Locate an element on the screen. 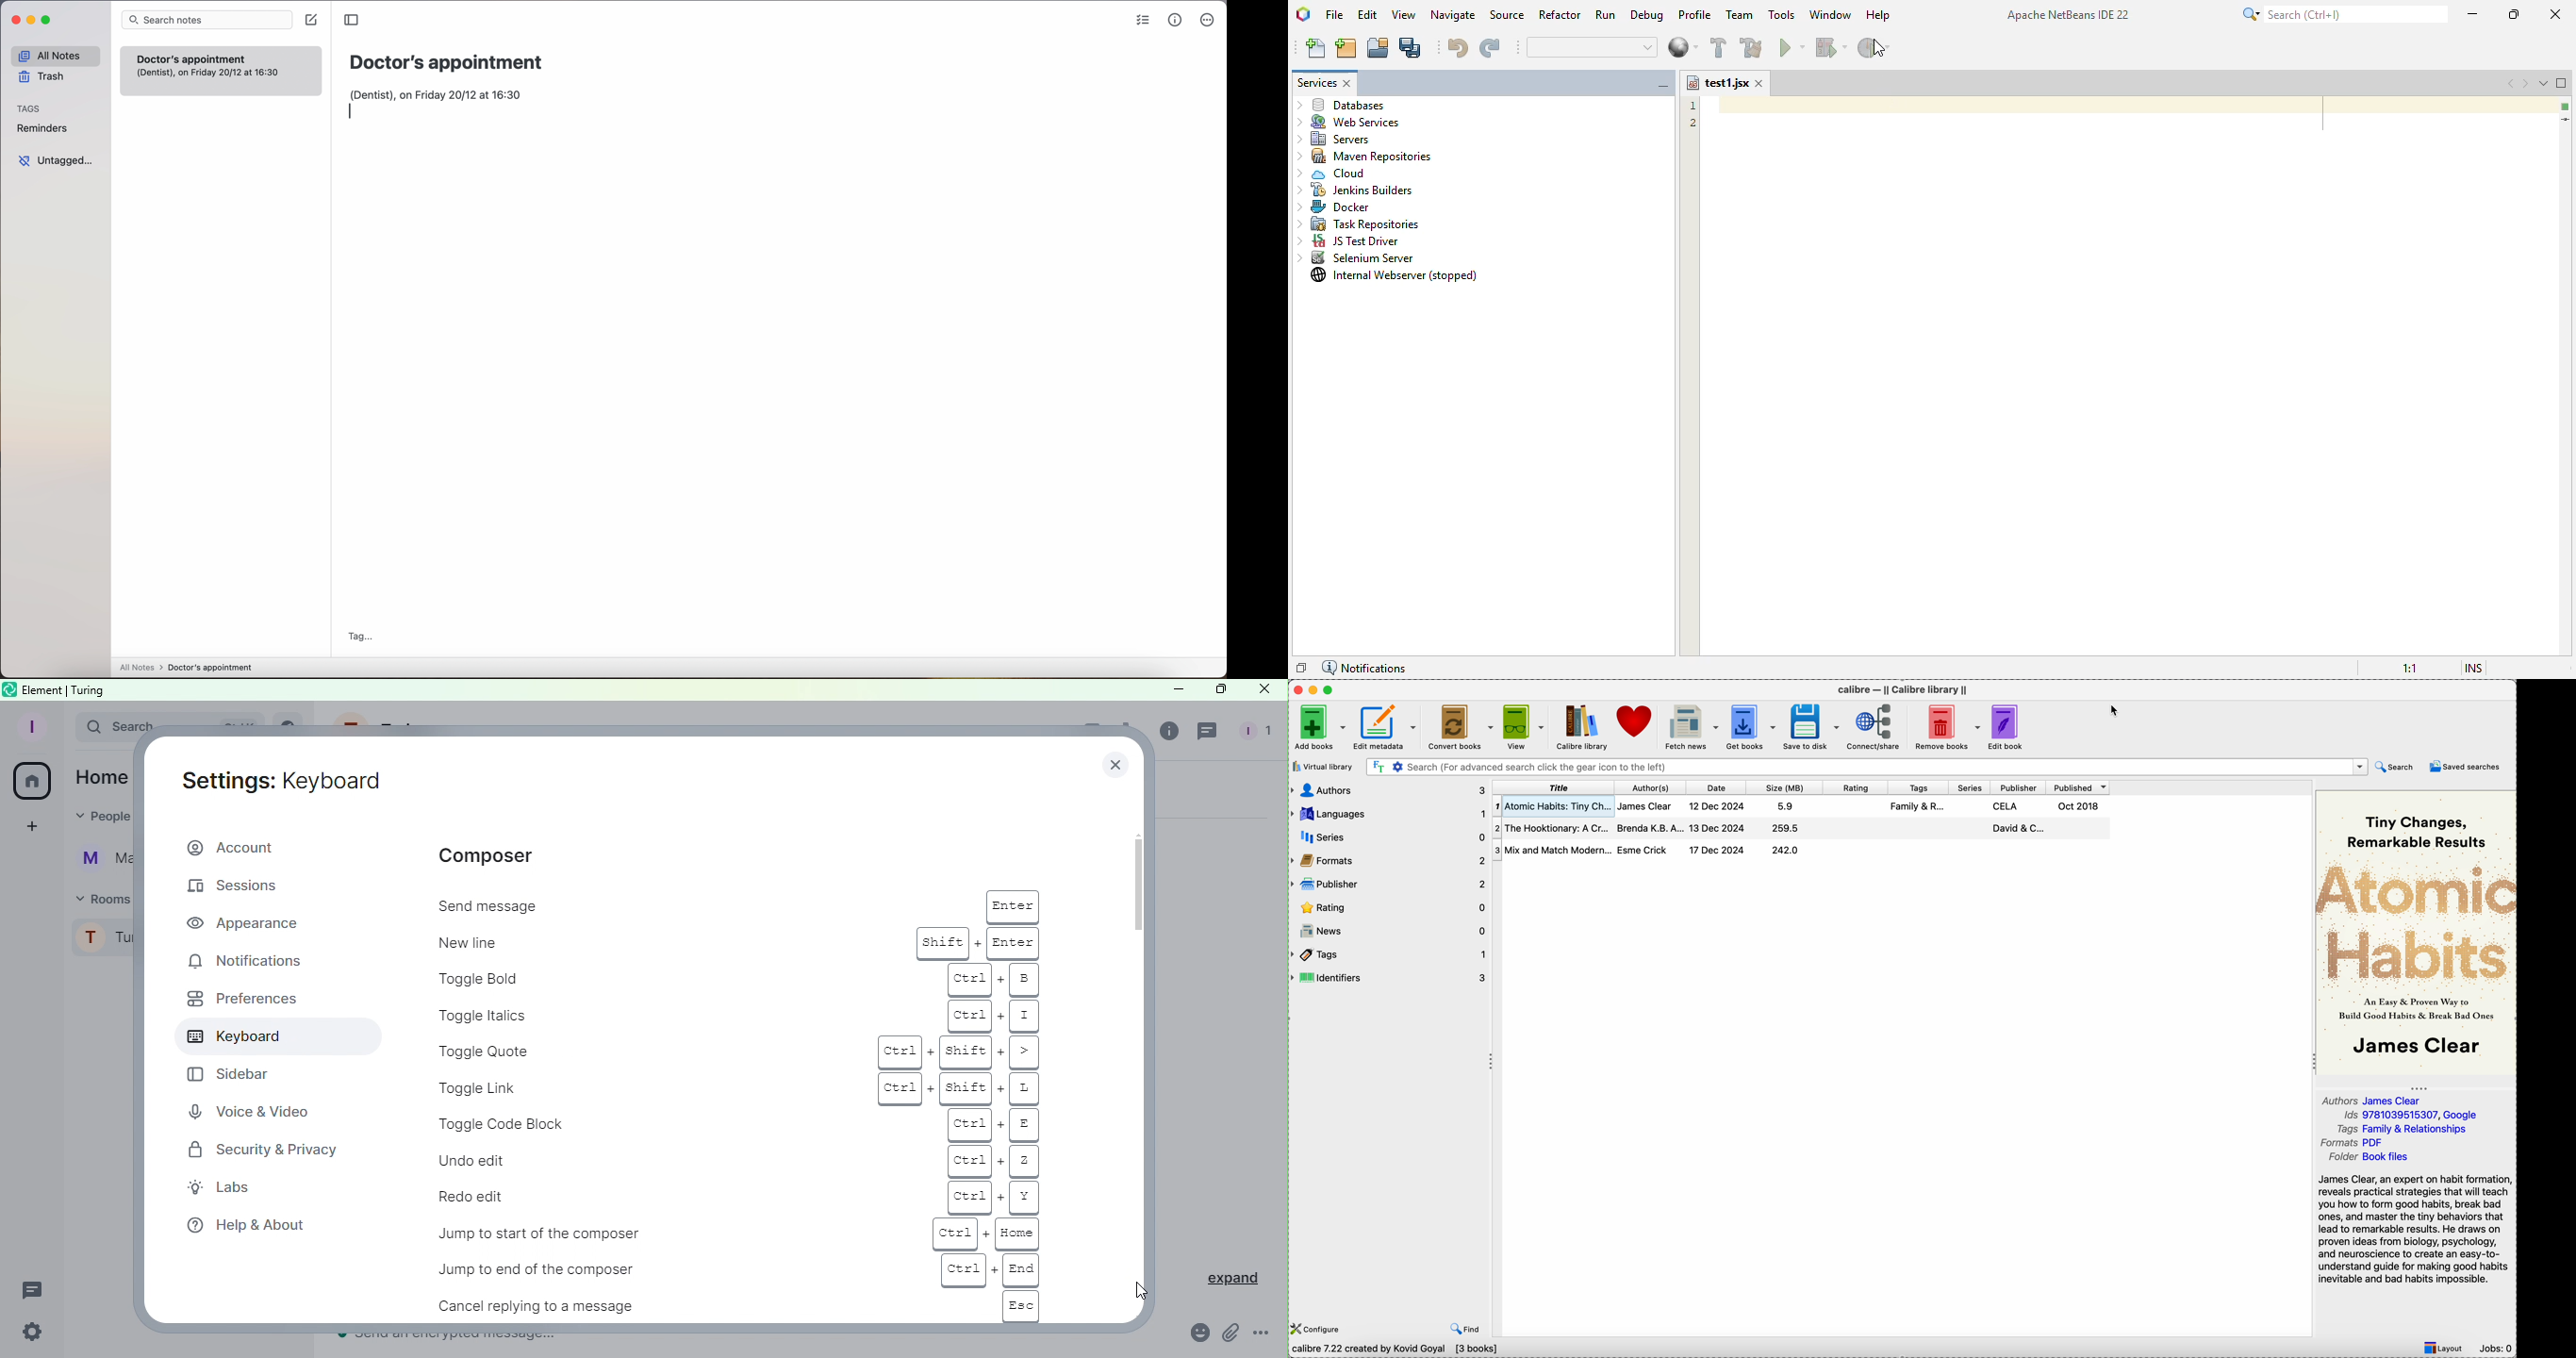 The width and height of the screenshot is (2576, 1372). no errors is located at coordinates (2563, 106).